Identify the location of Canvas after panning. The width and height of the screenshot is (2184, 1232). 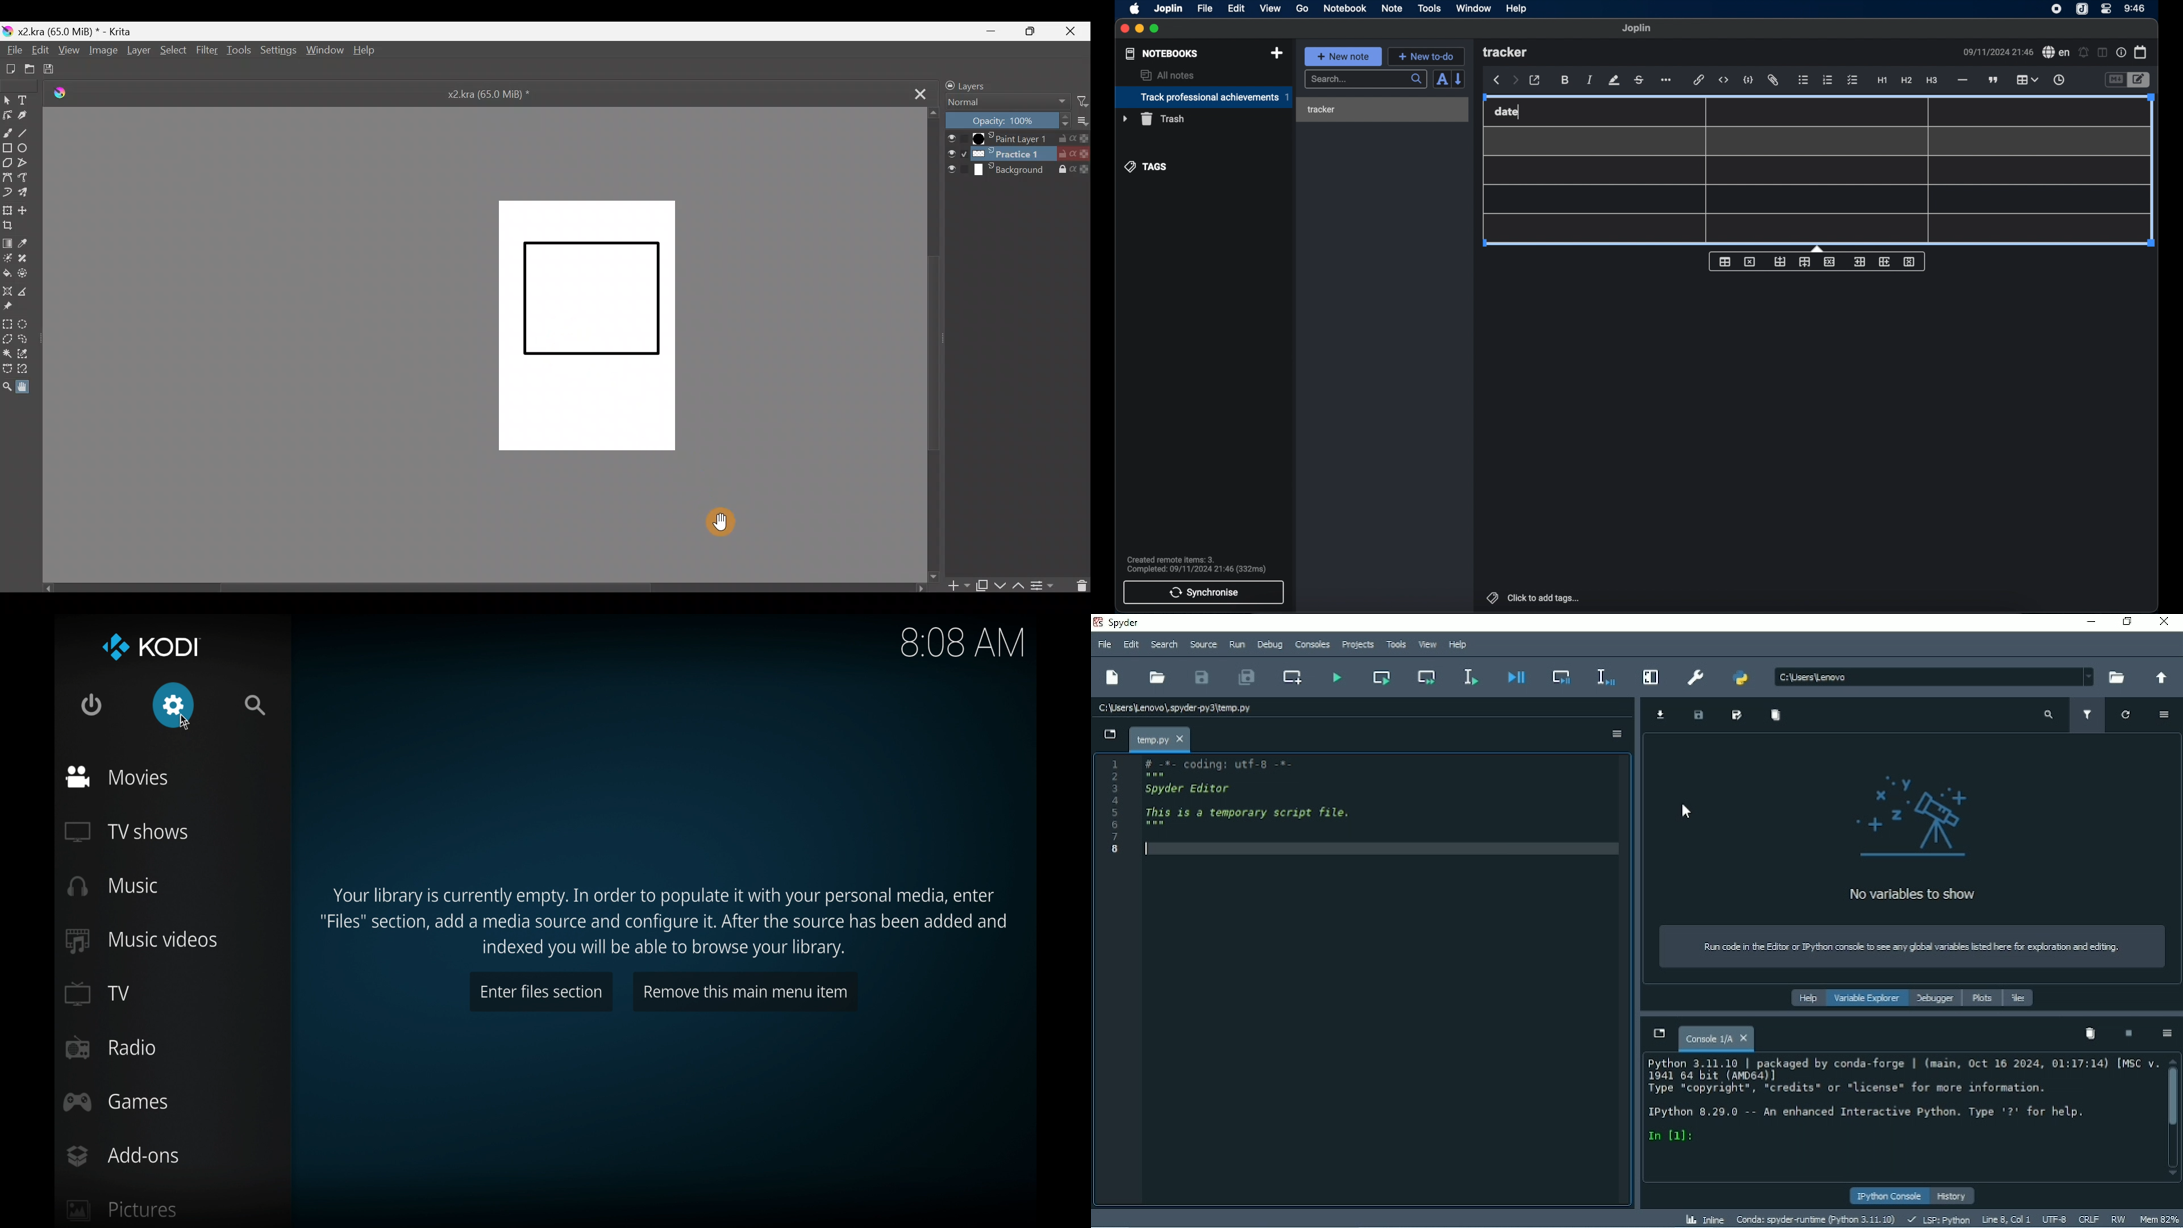
(588, 327).